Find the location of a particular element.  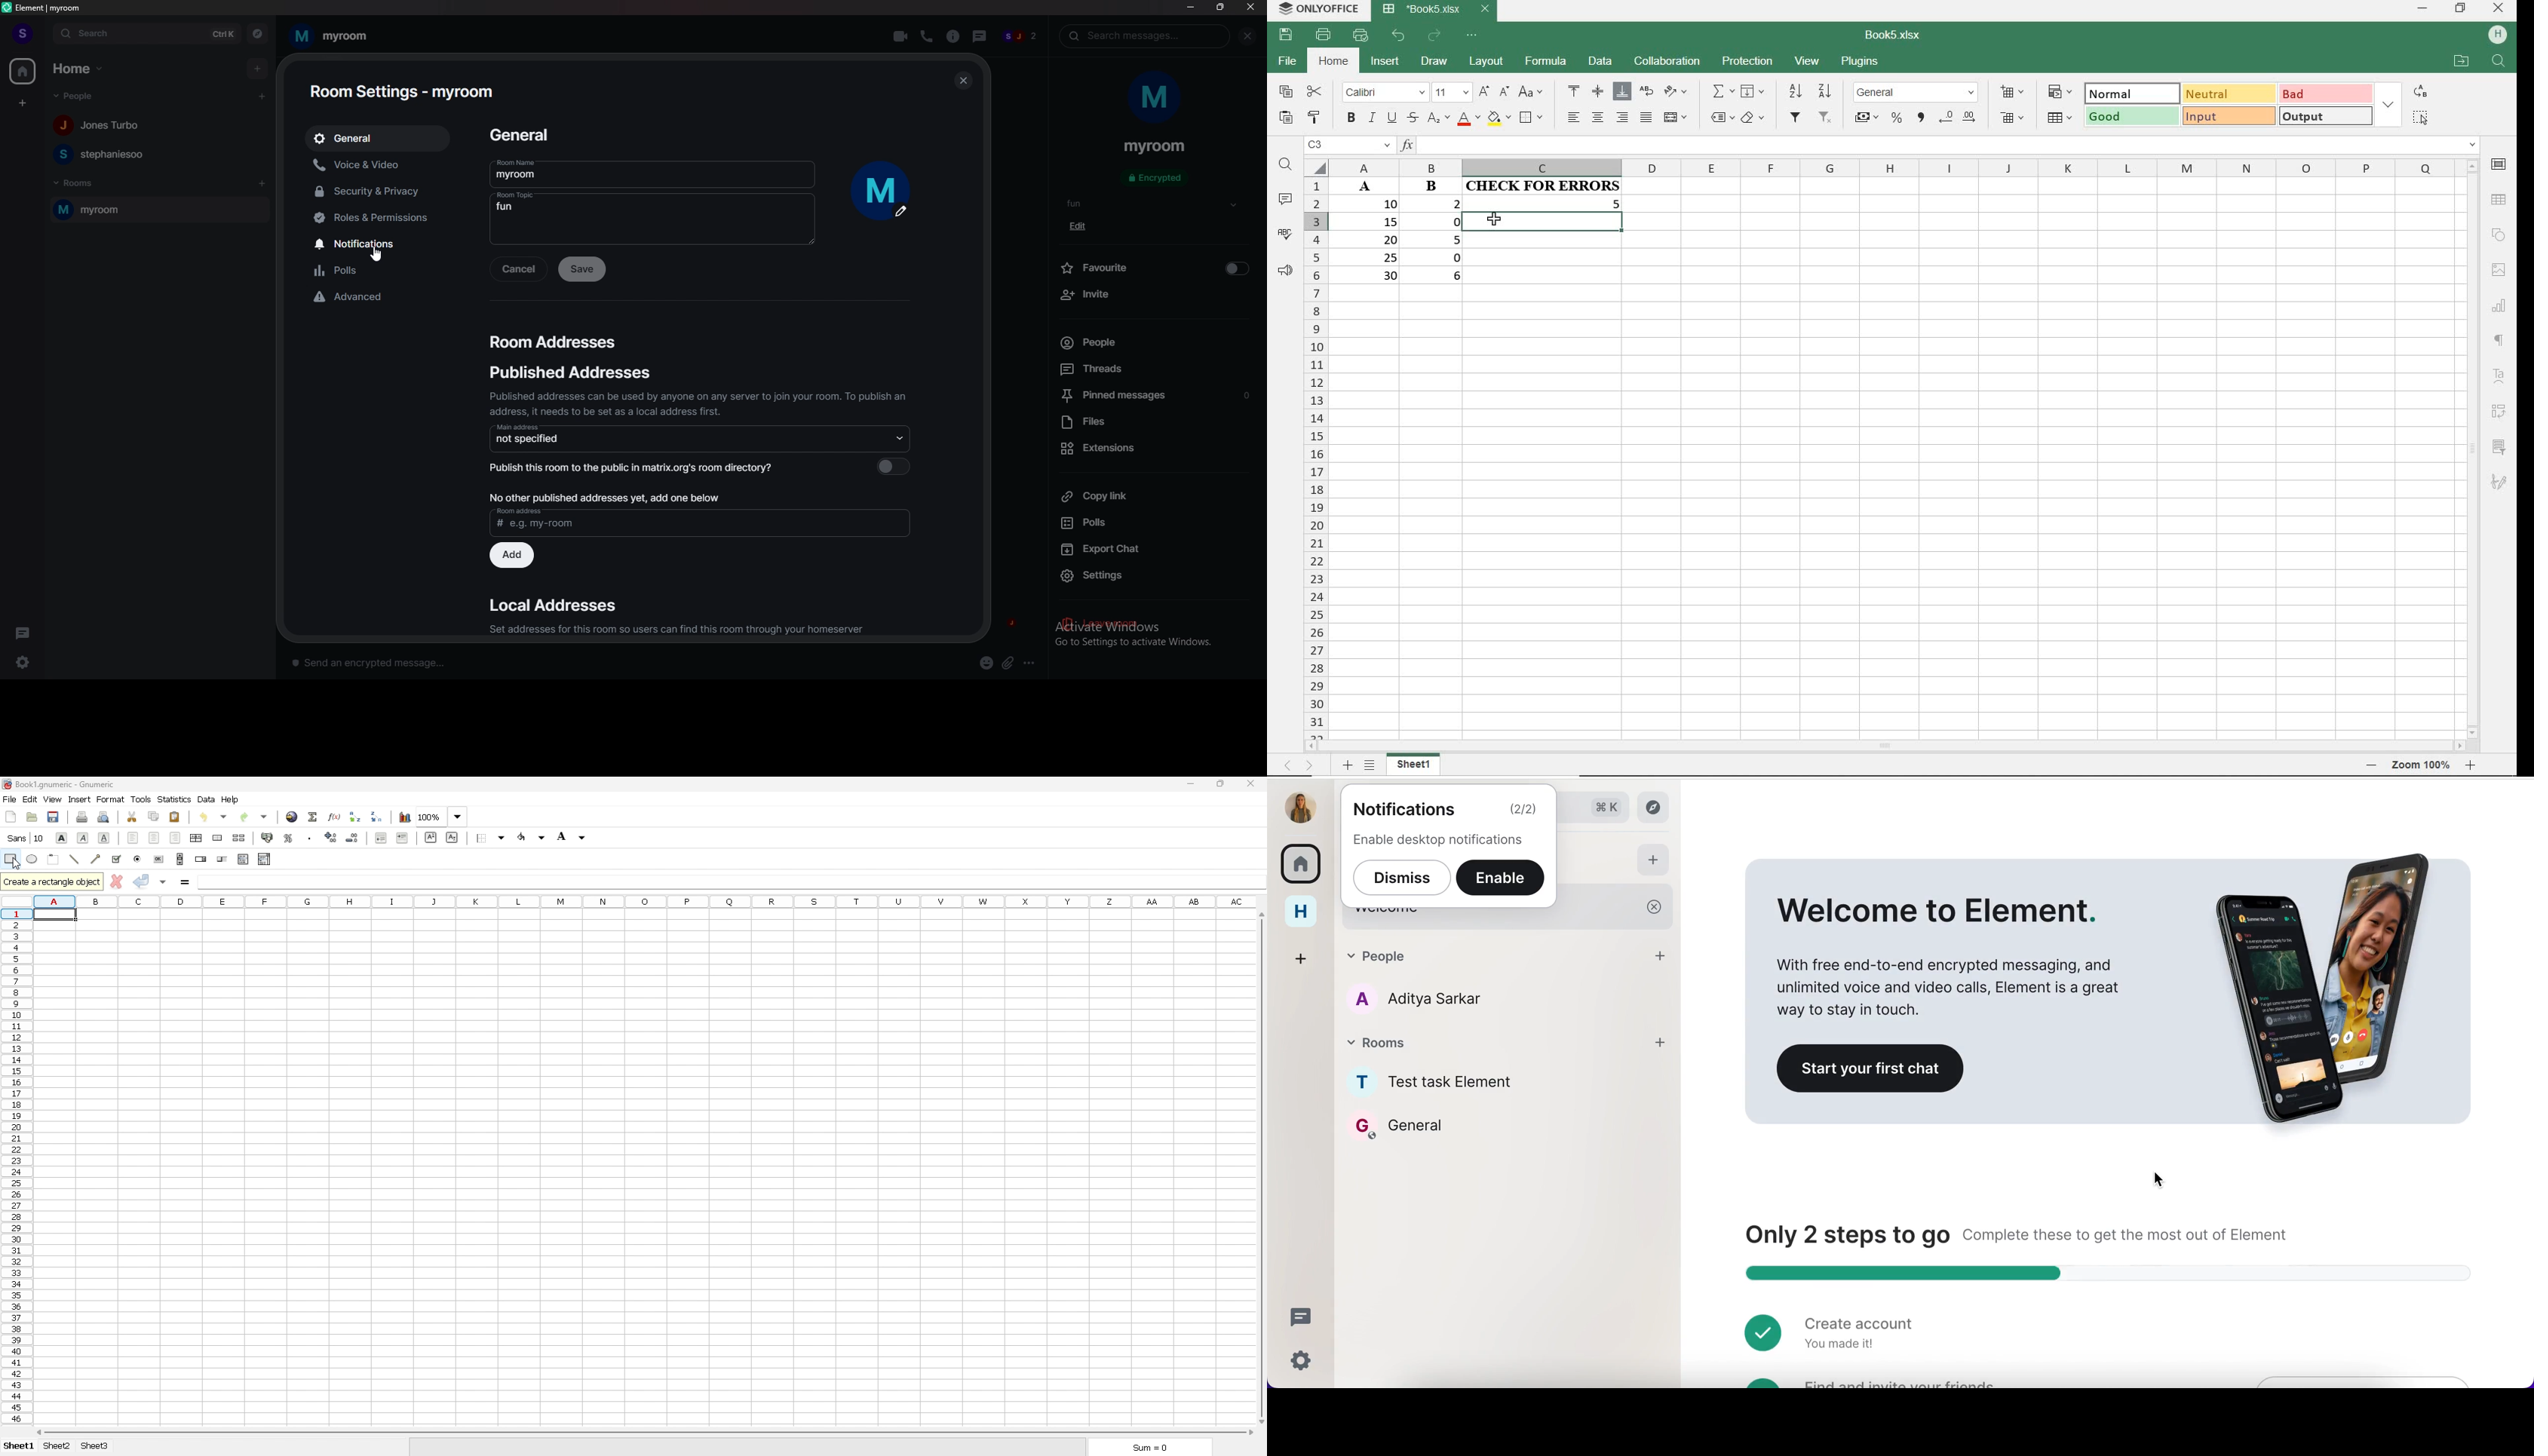

cut is located at coordinates (133, 817).